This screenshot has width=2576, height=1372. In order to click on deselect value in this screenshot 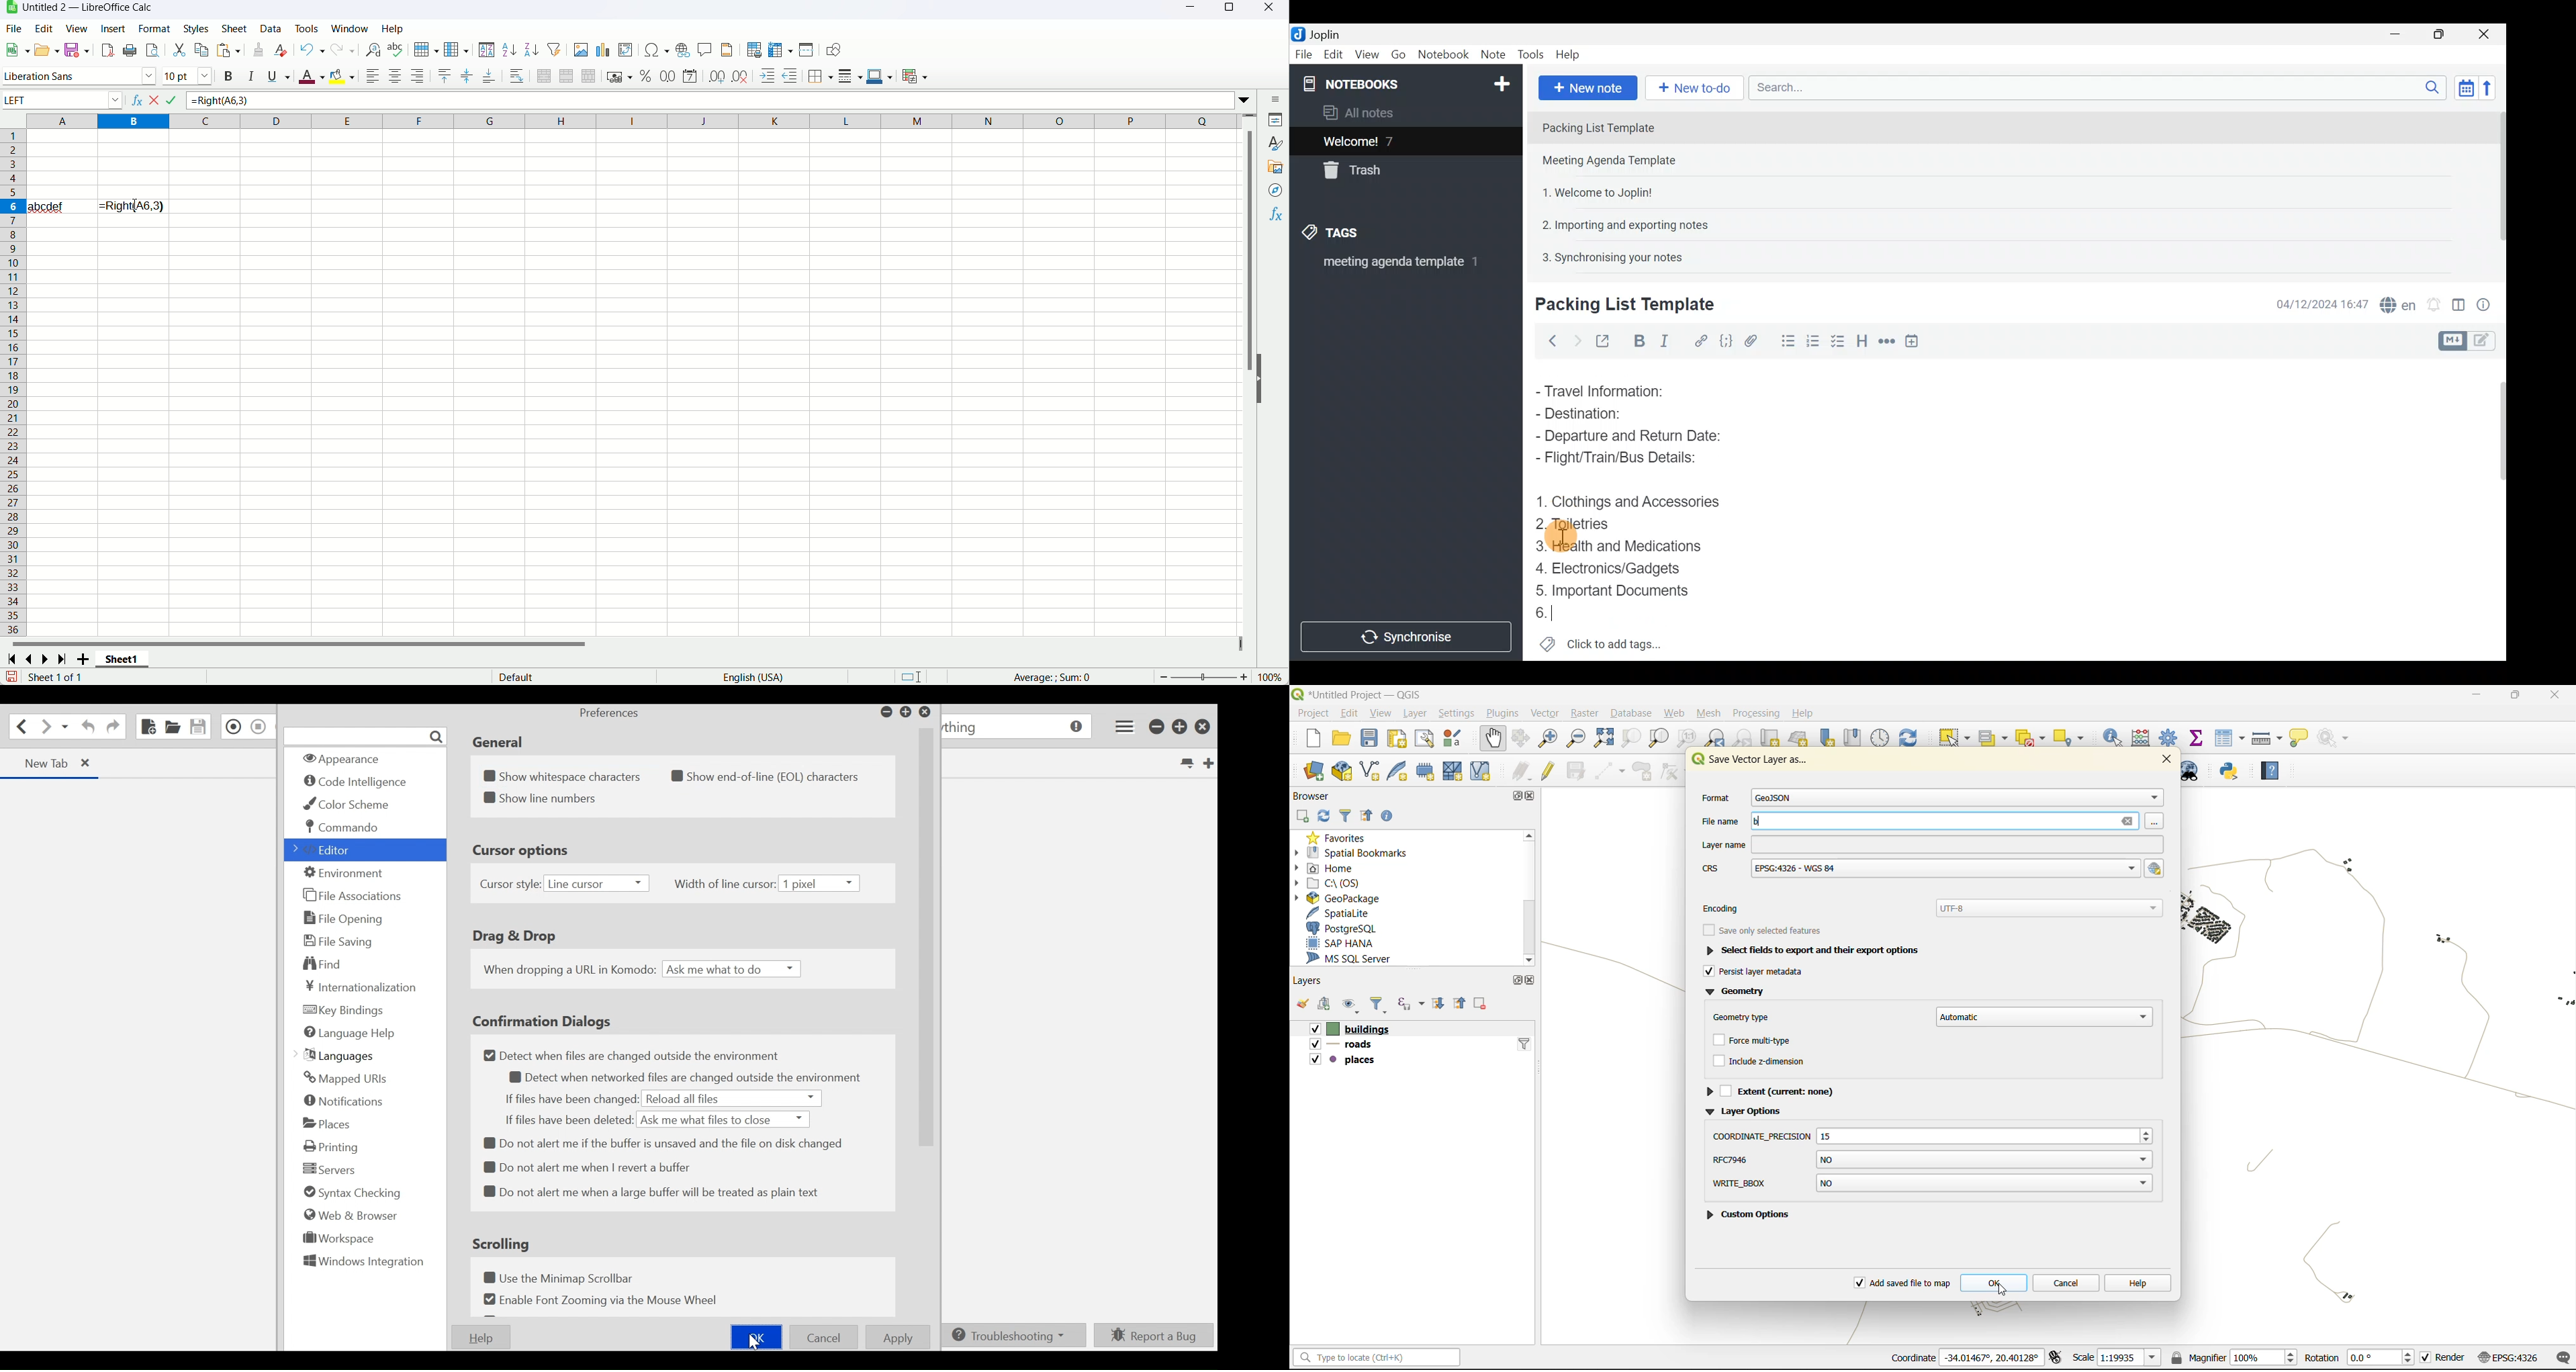, I will do `click(2033, 739)`.